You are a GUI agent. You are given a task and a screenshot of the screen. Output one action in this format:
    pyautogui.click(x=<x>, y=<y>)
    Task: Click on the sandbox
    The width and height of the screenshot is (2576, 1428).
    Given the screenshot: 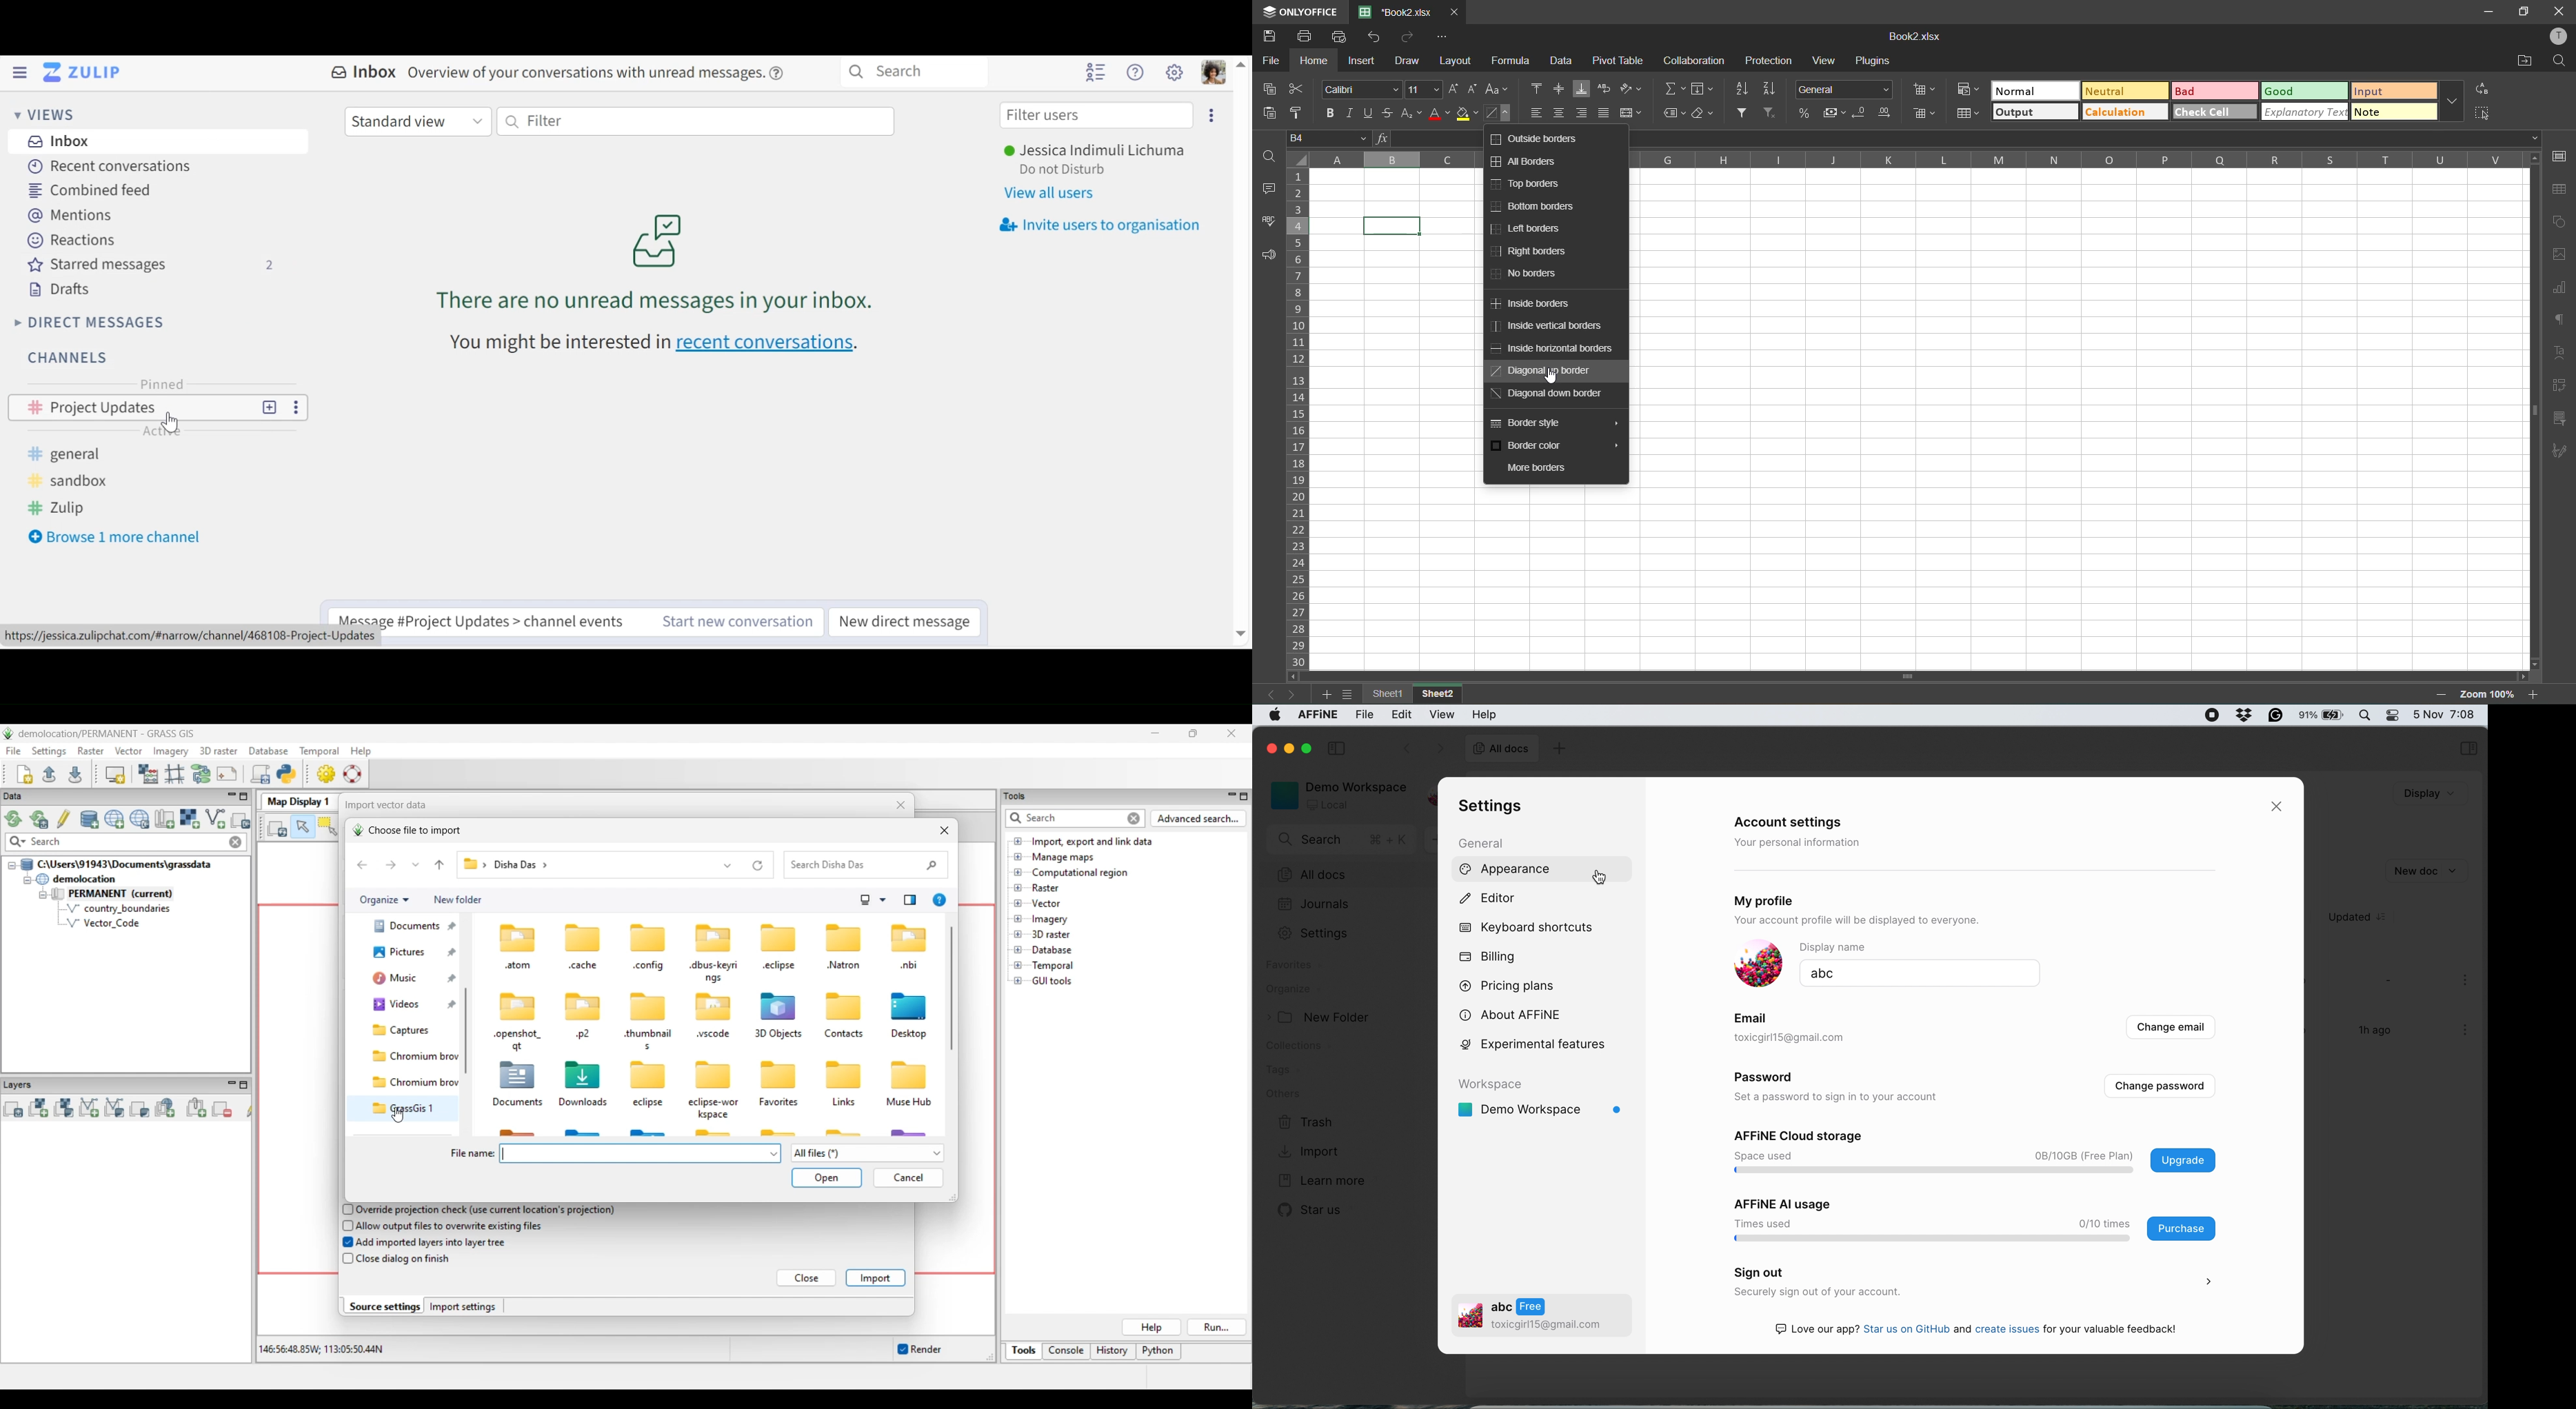 What is the action you would take?
    pyautogui.click(x=71, y=482)
    